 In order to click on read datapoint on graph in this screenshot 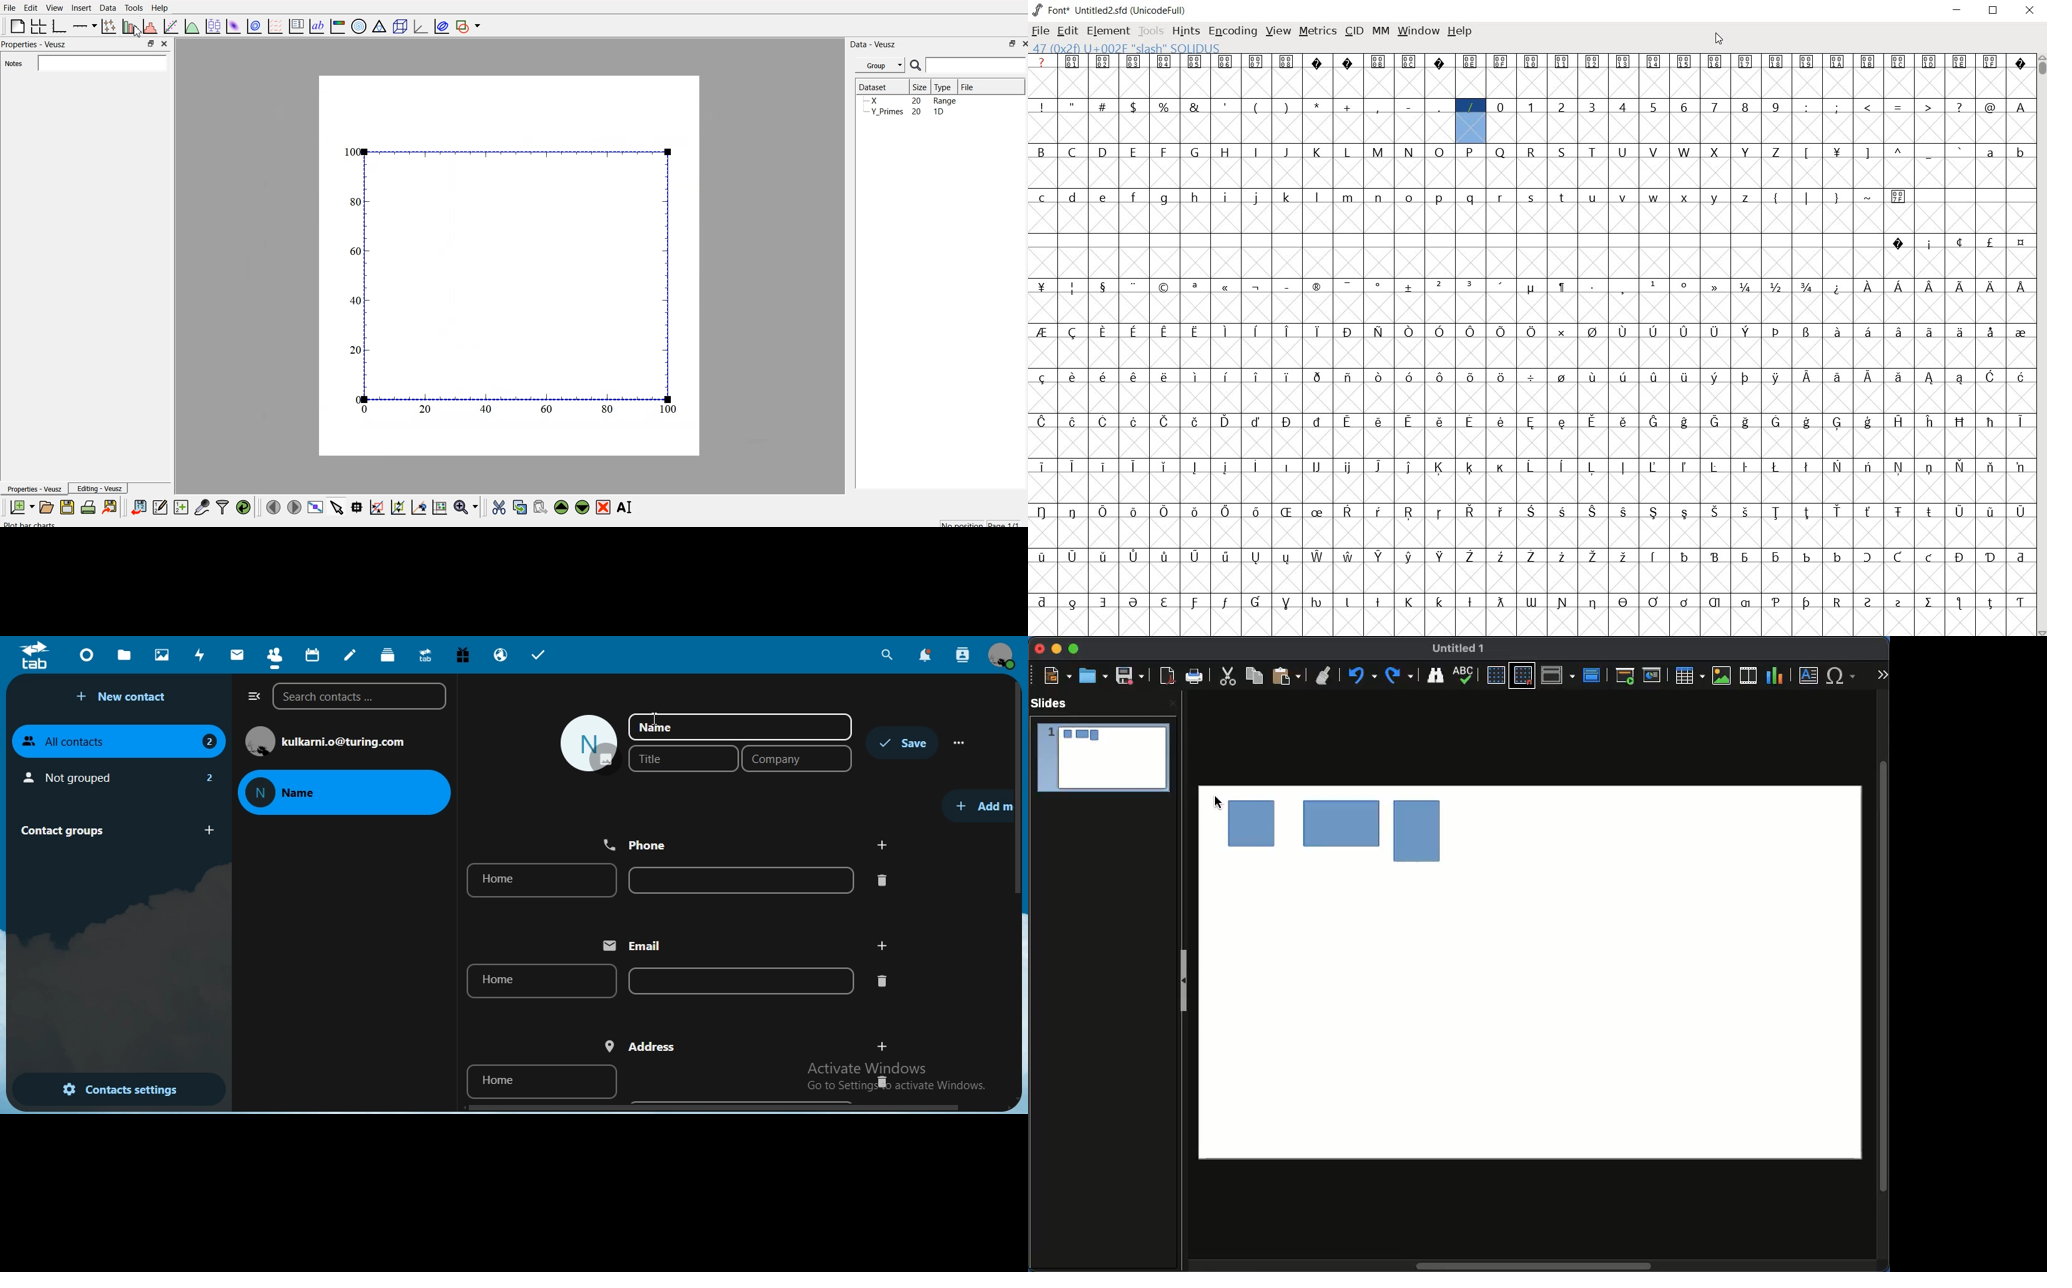, I will do `click(356, 508)`.